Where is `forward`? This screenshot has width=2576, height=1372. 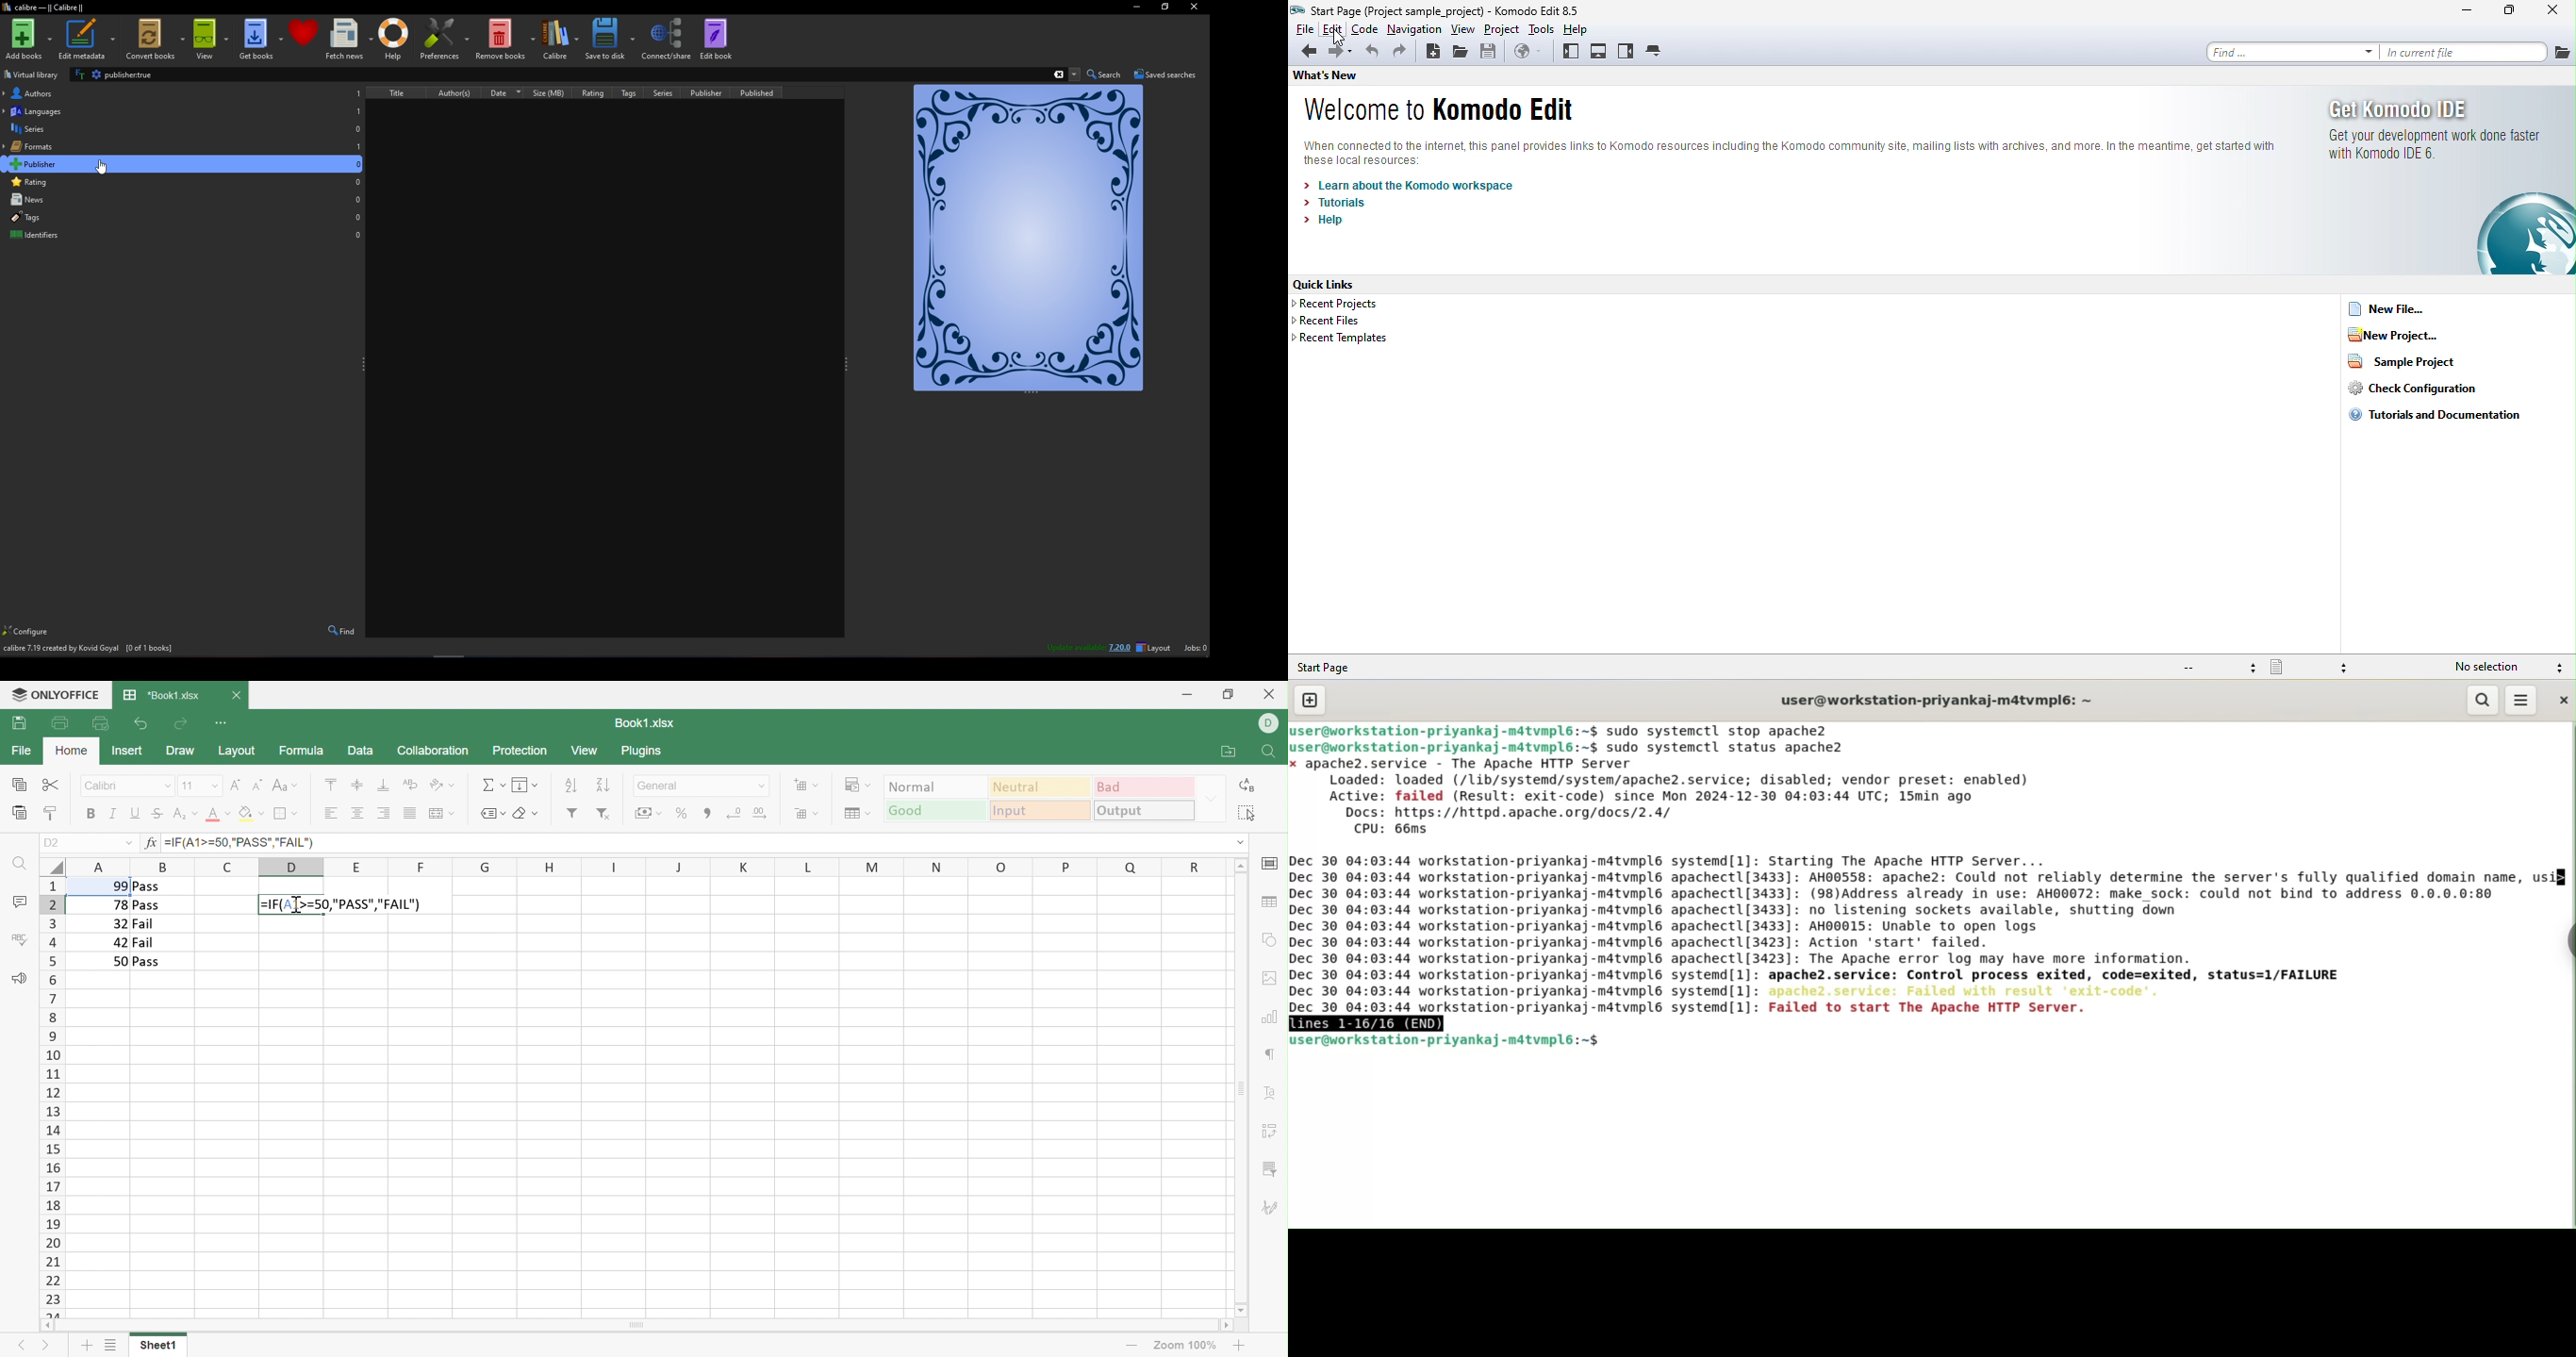
forward is located at coordinates (1340, 51).